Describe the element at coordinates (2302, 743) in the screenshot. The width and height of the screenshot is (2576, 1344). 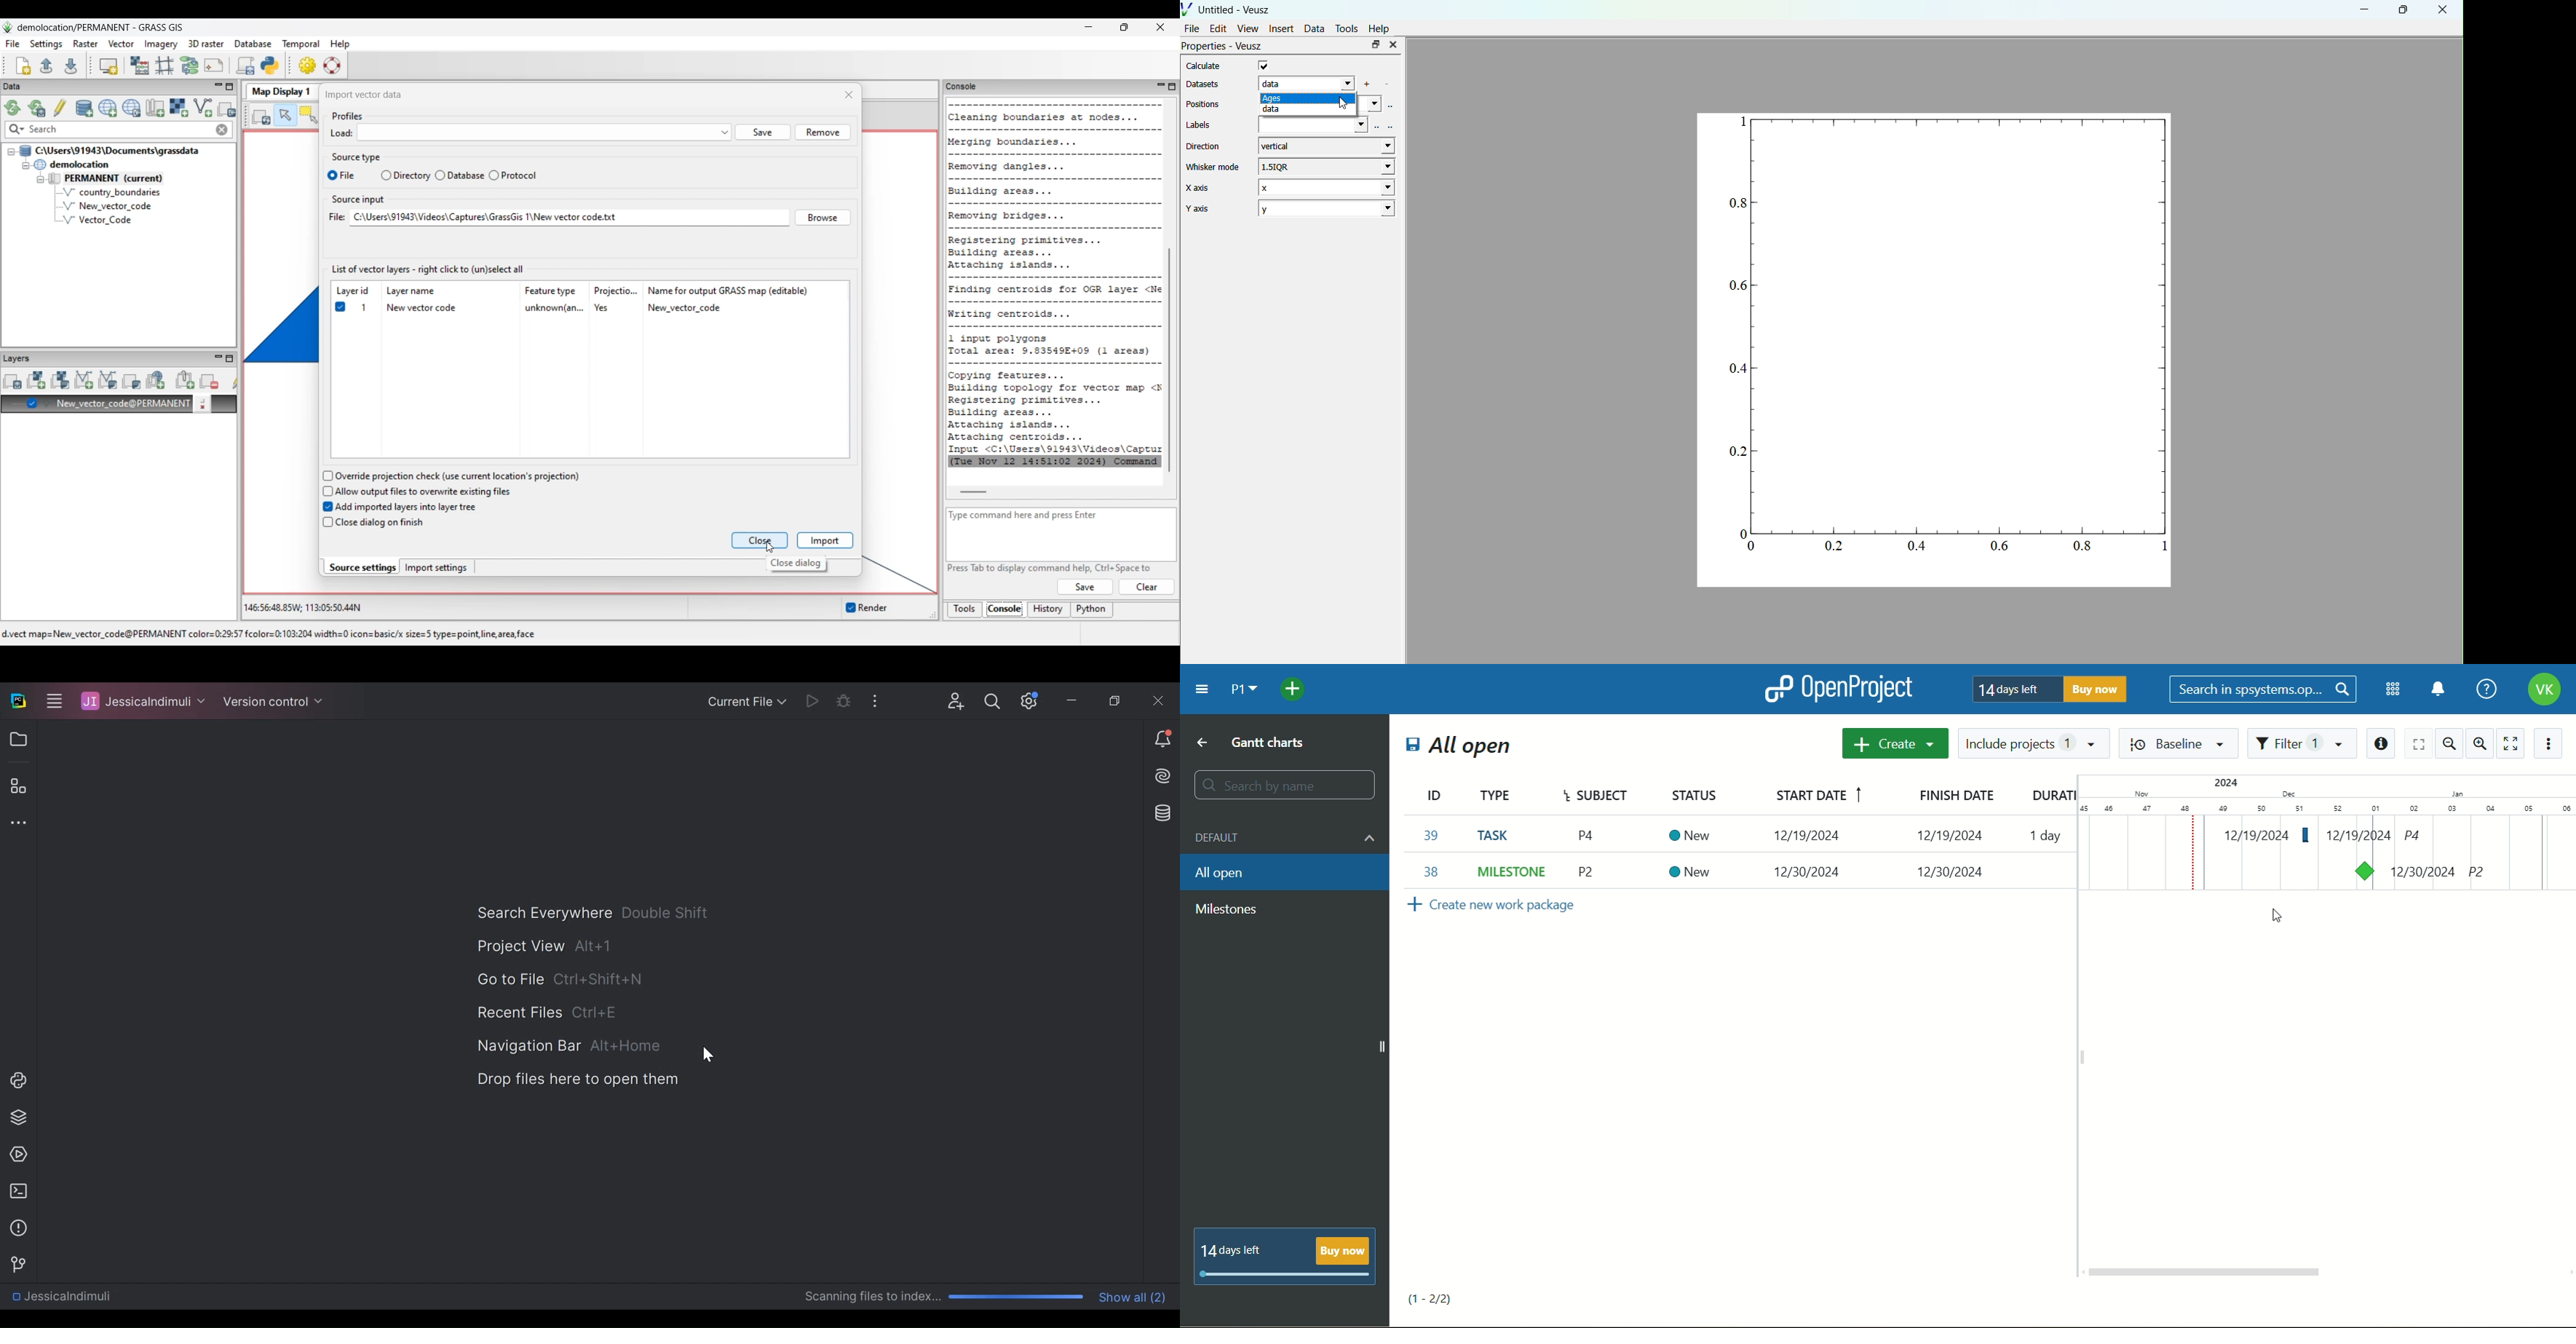
I see `filter` at that location.